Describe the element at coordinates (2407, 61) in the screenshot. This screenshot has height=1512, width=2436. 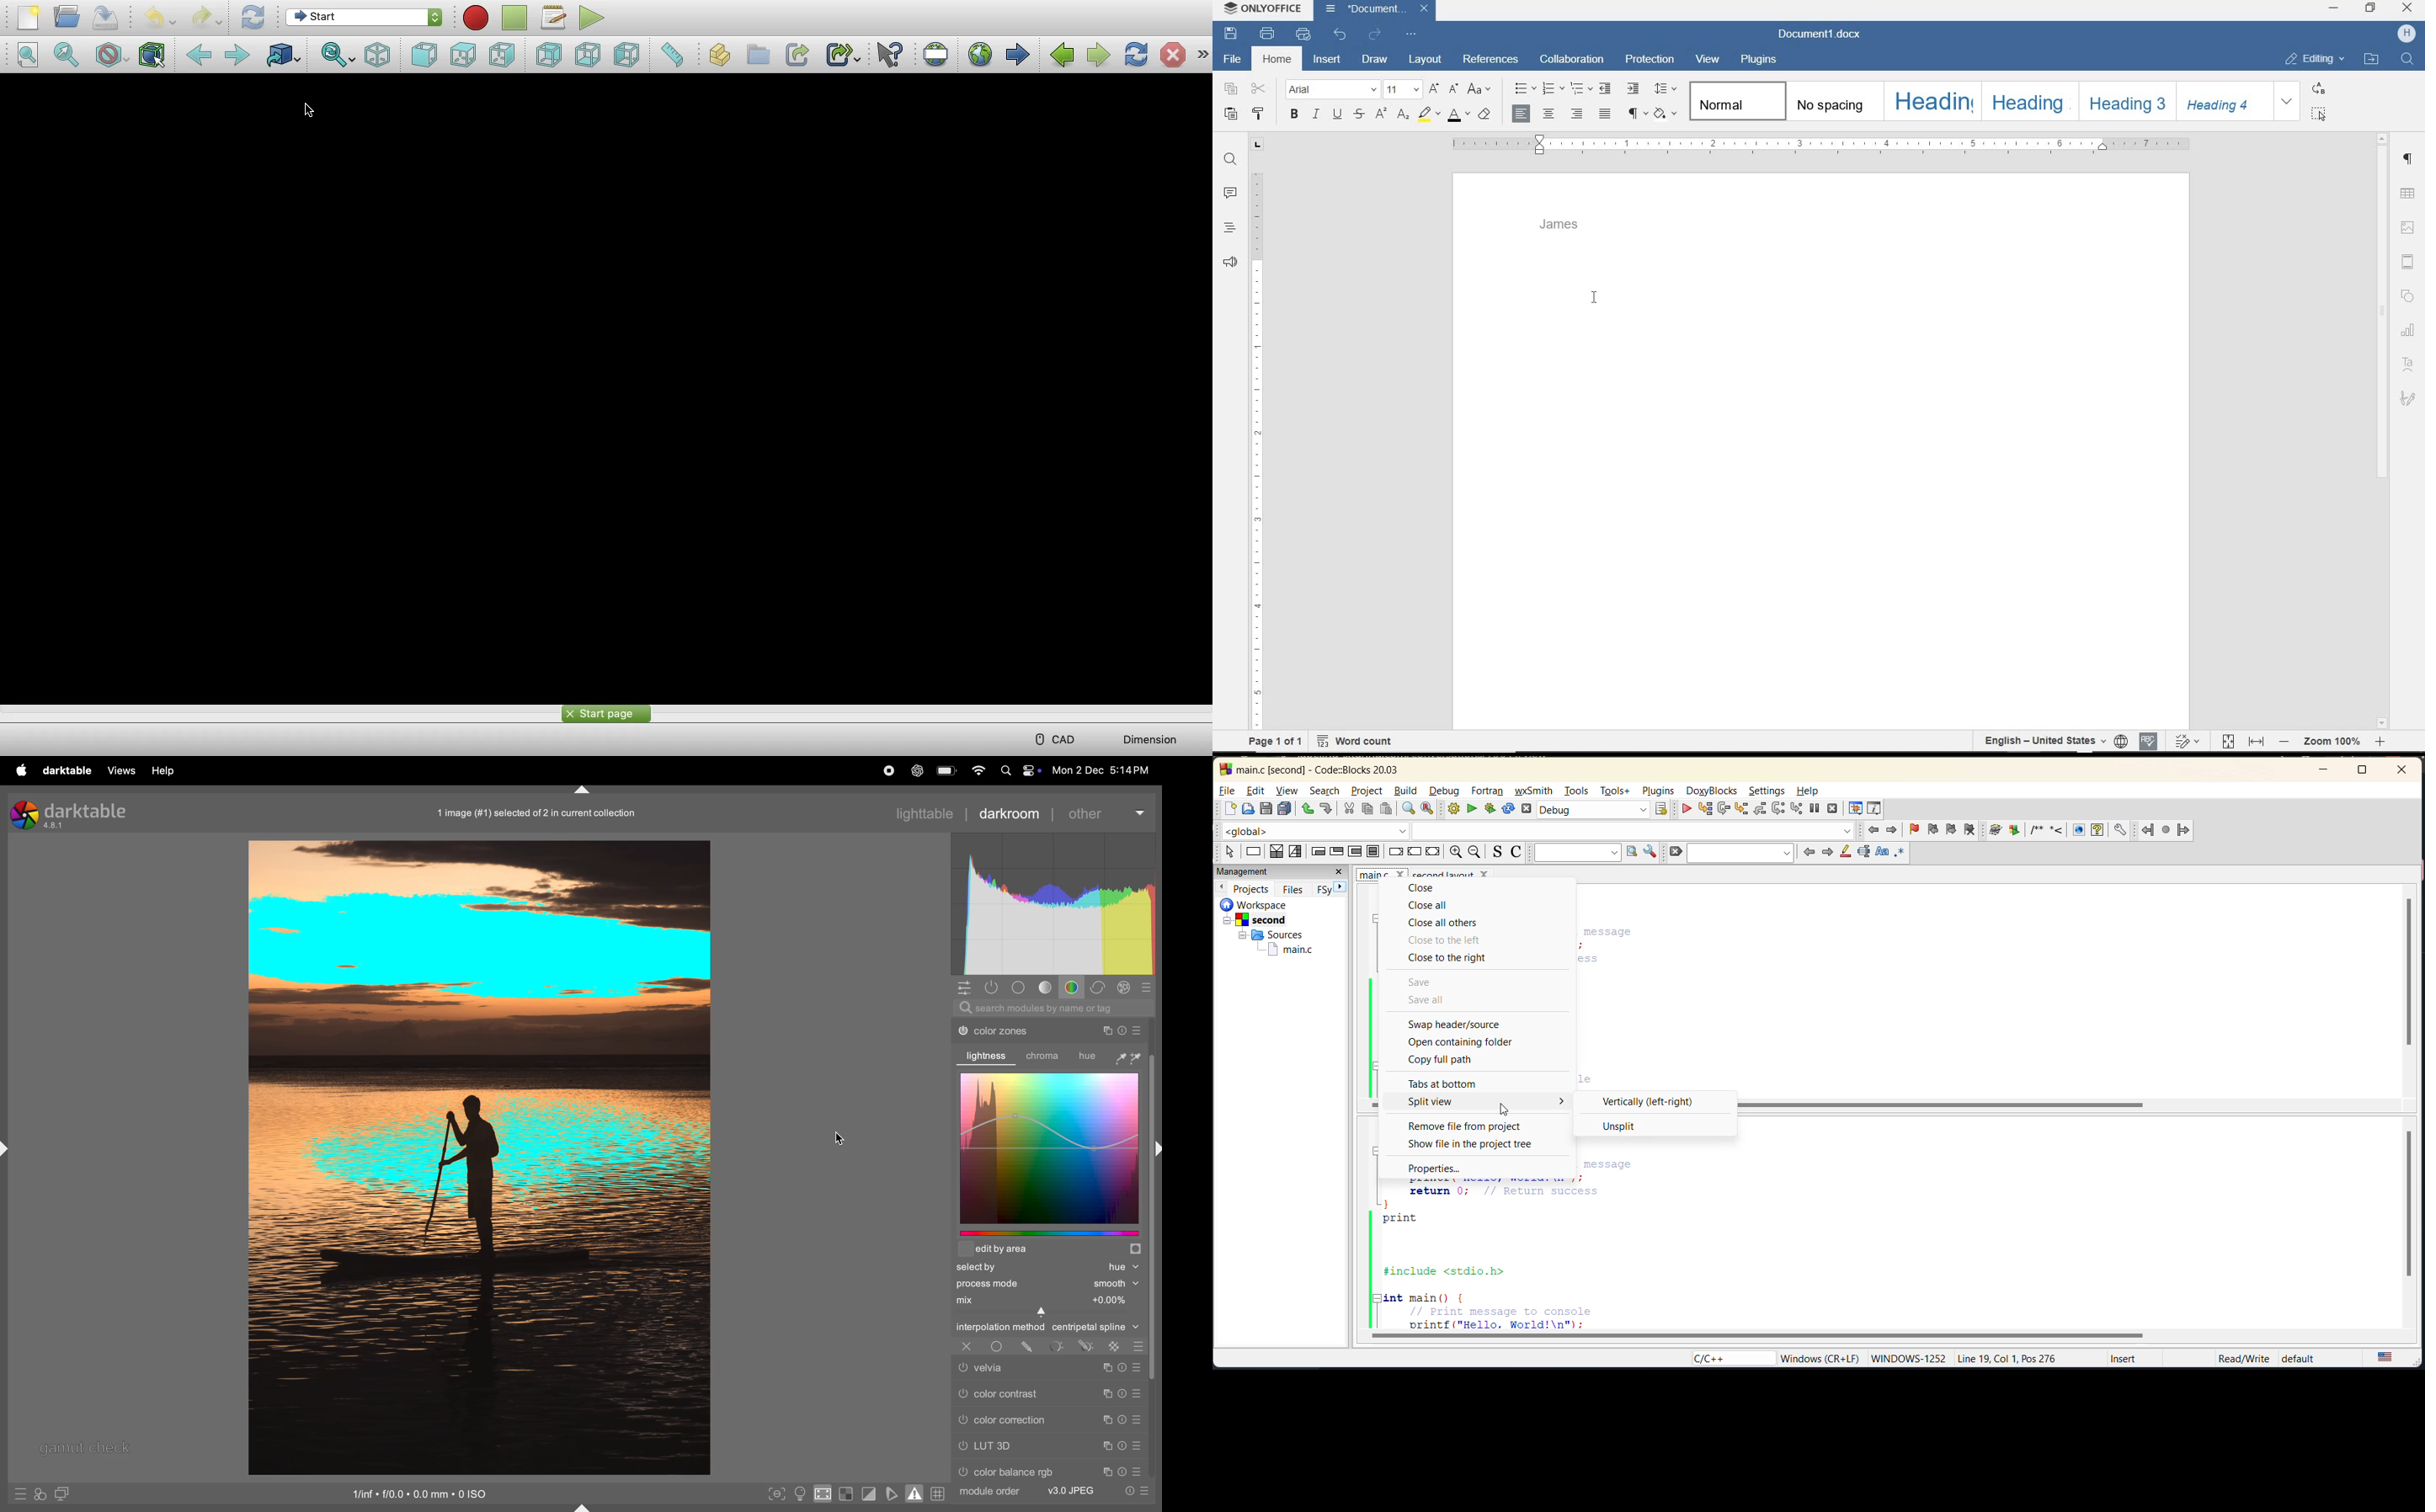
I see `find` at that location.